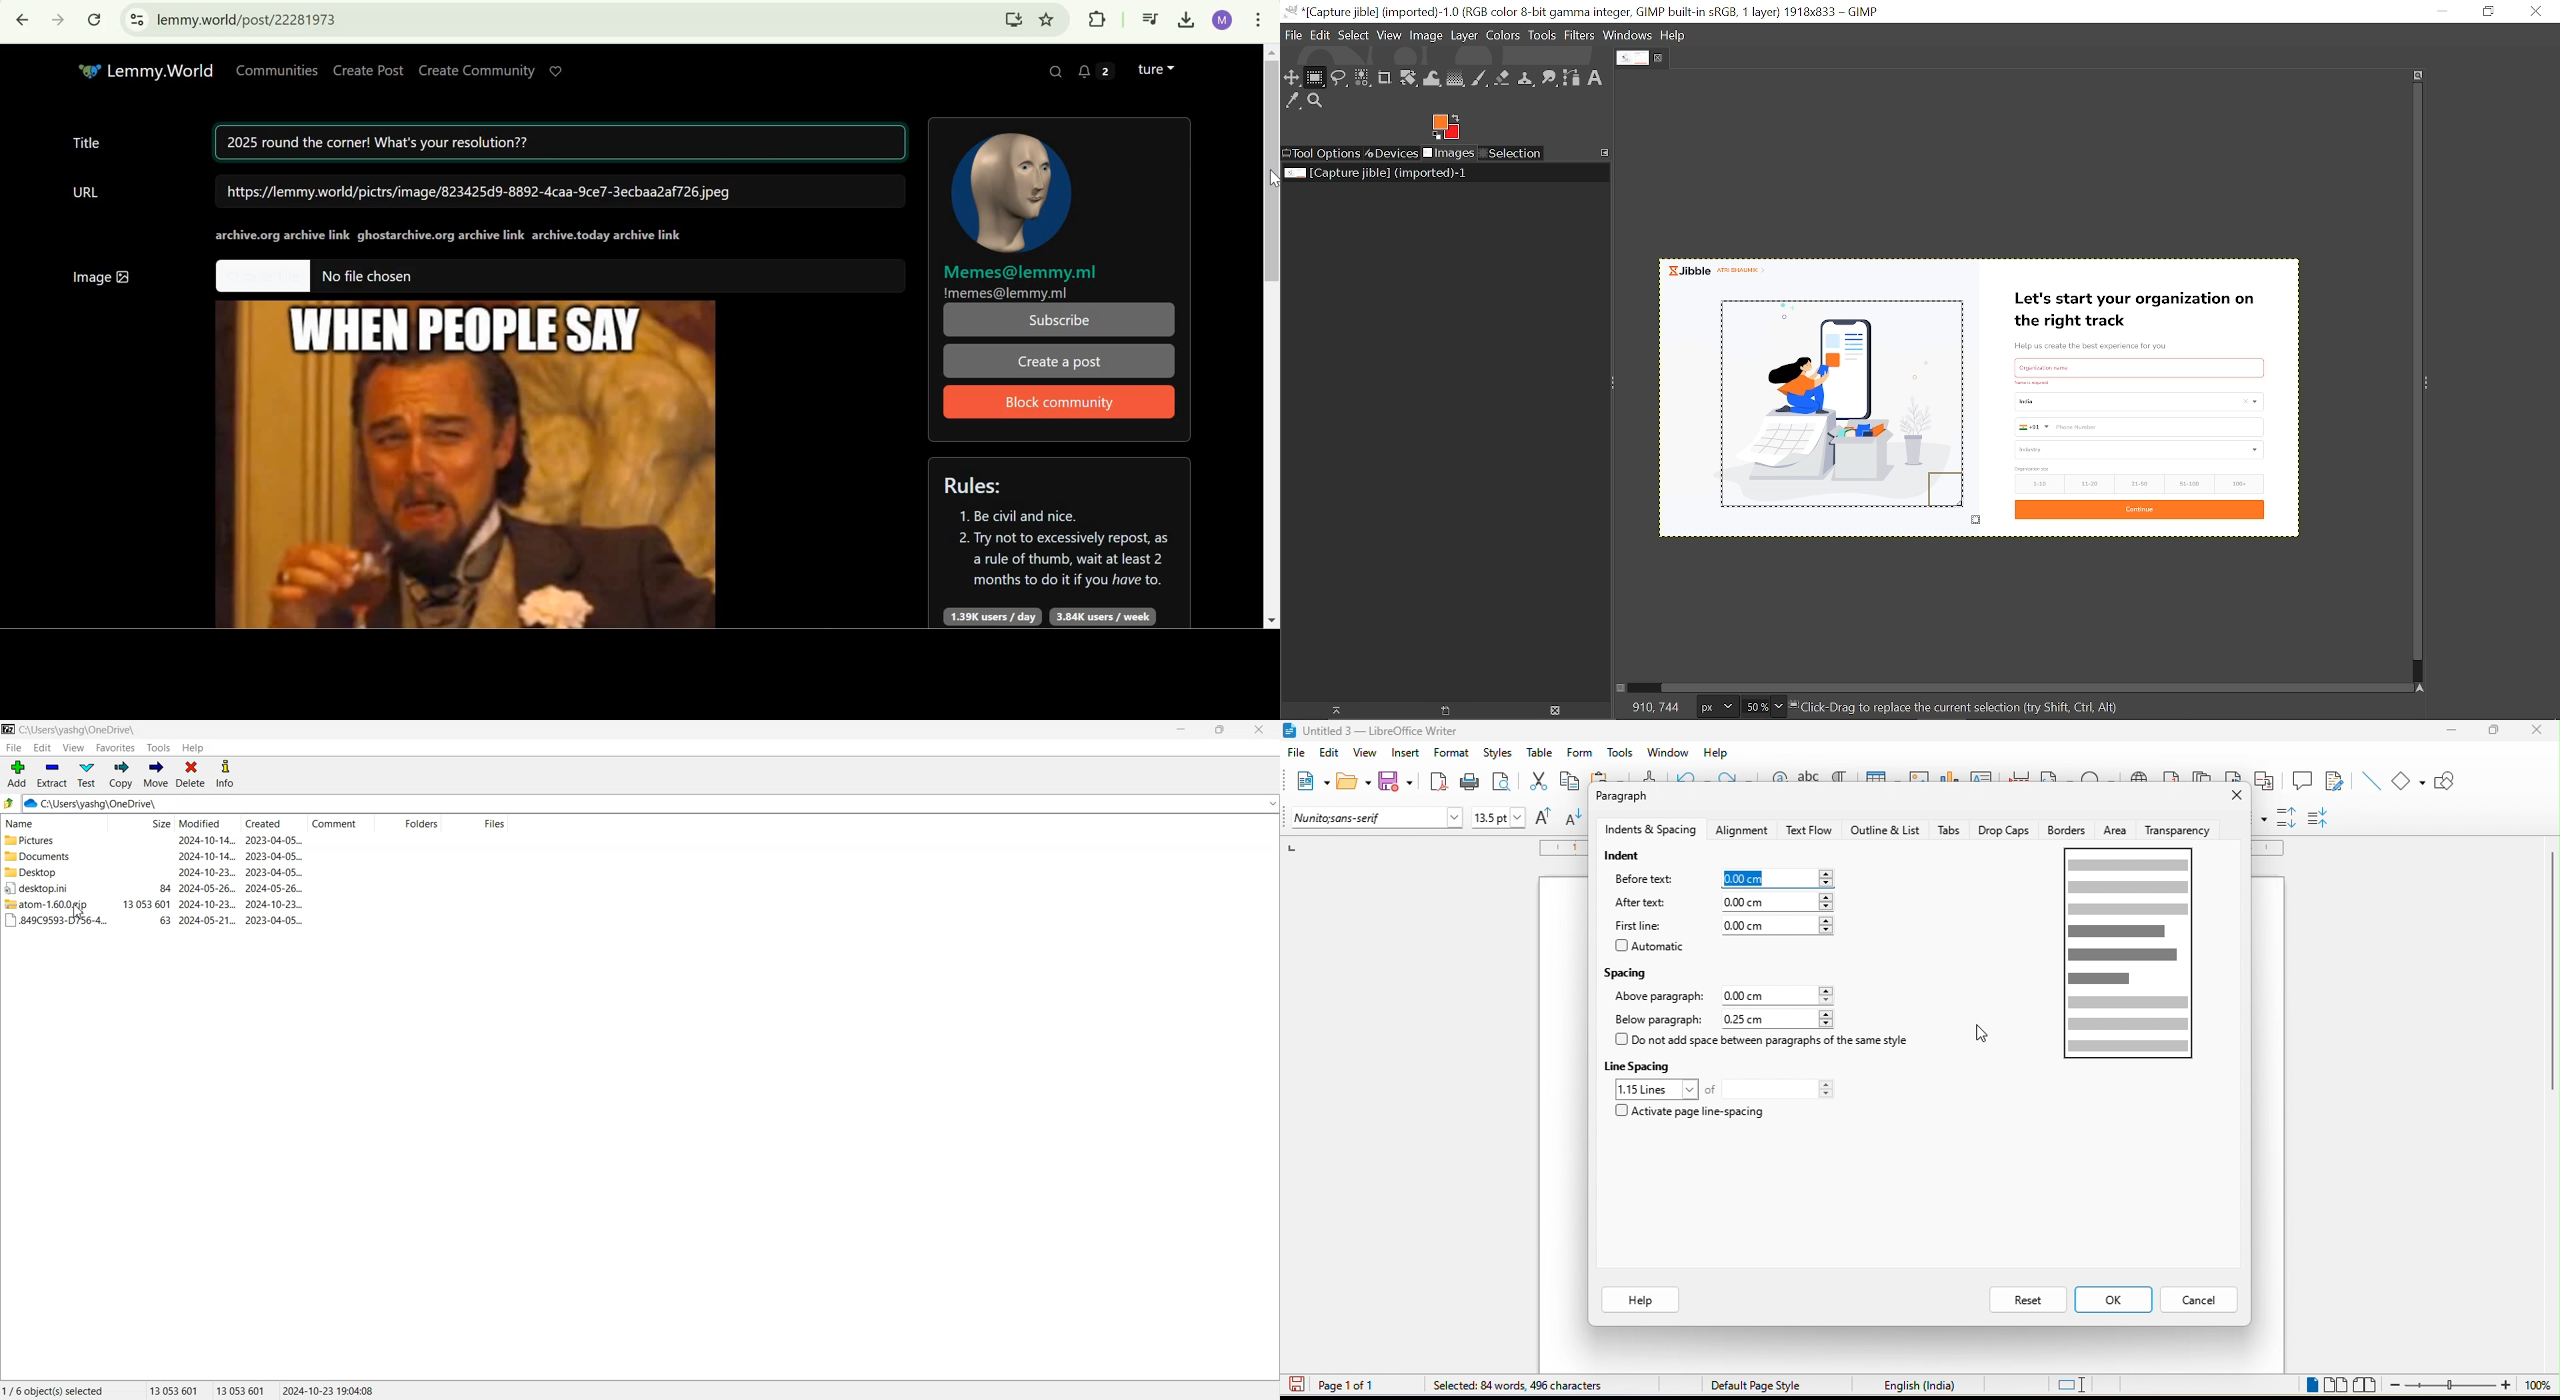 Image resolution: width=2576 pixels, height=1400 pixels. Describe the element at coordinates (2369, 1385) in the screenshot. I see `book view` at that location.